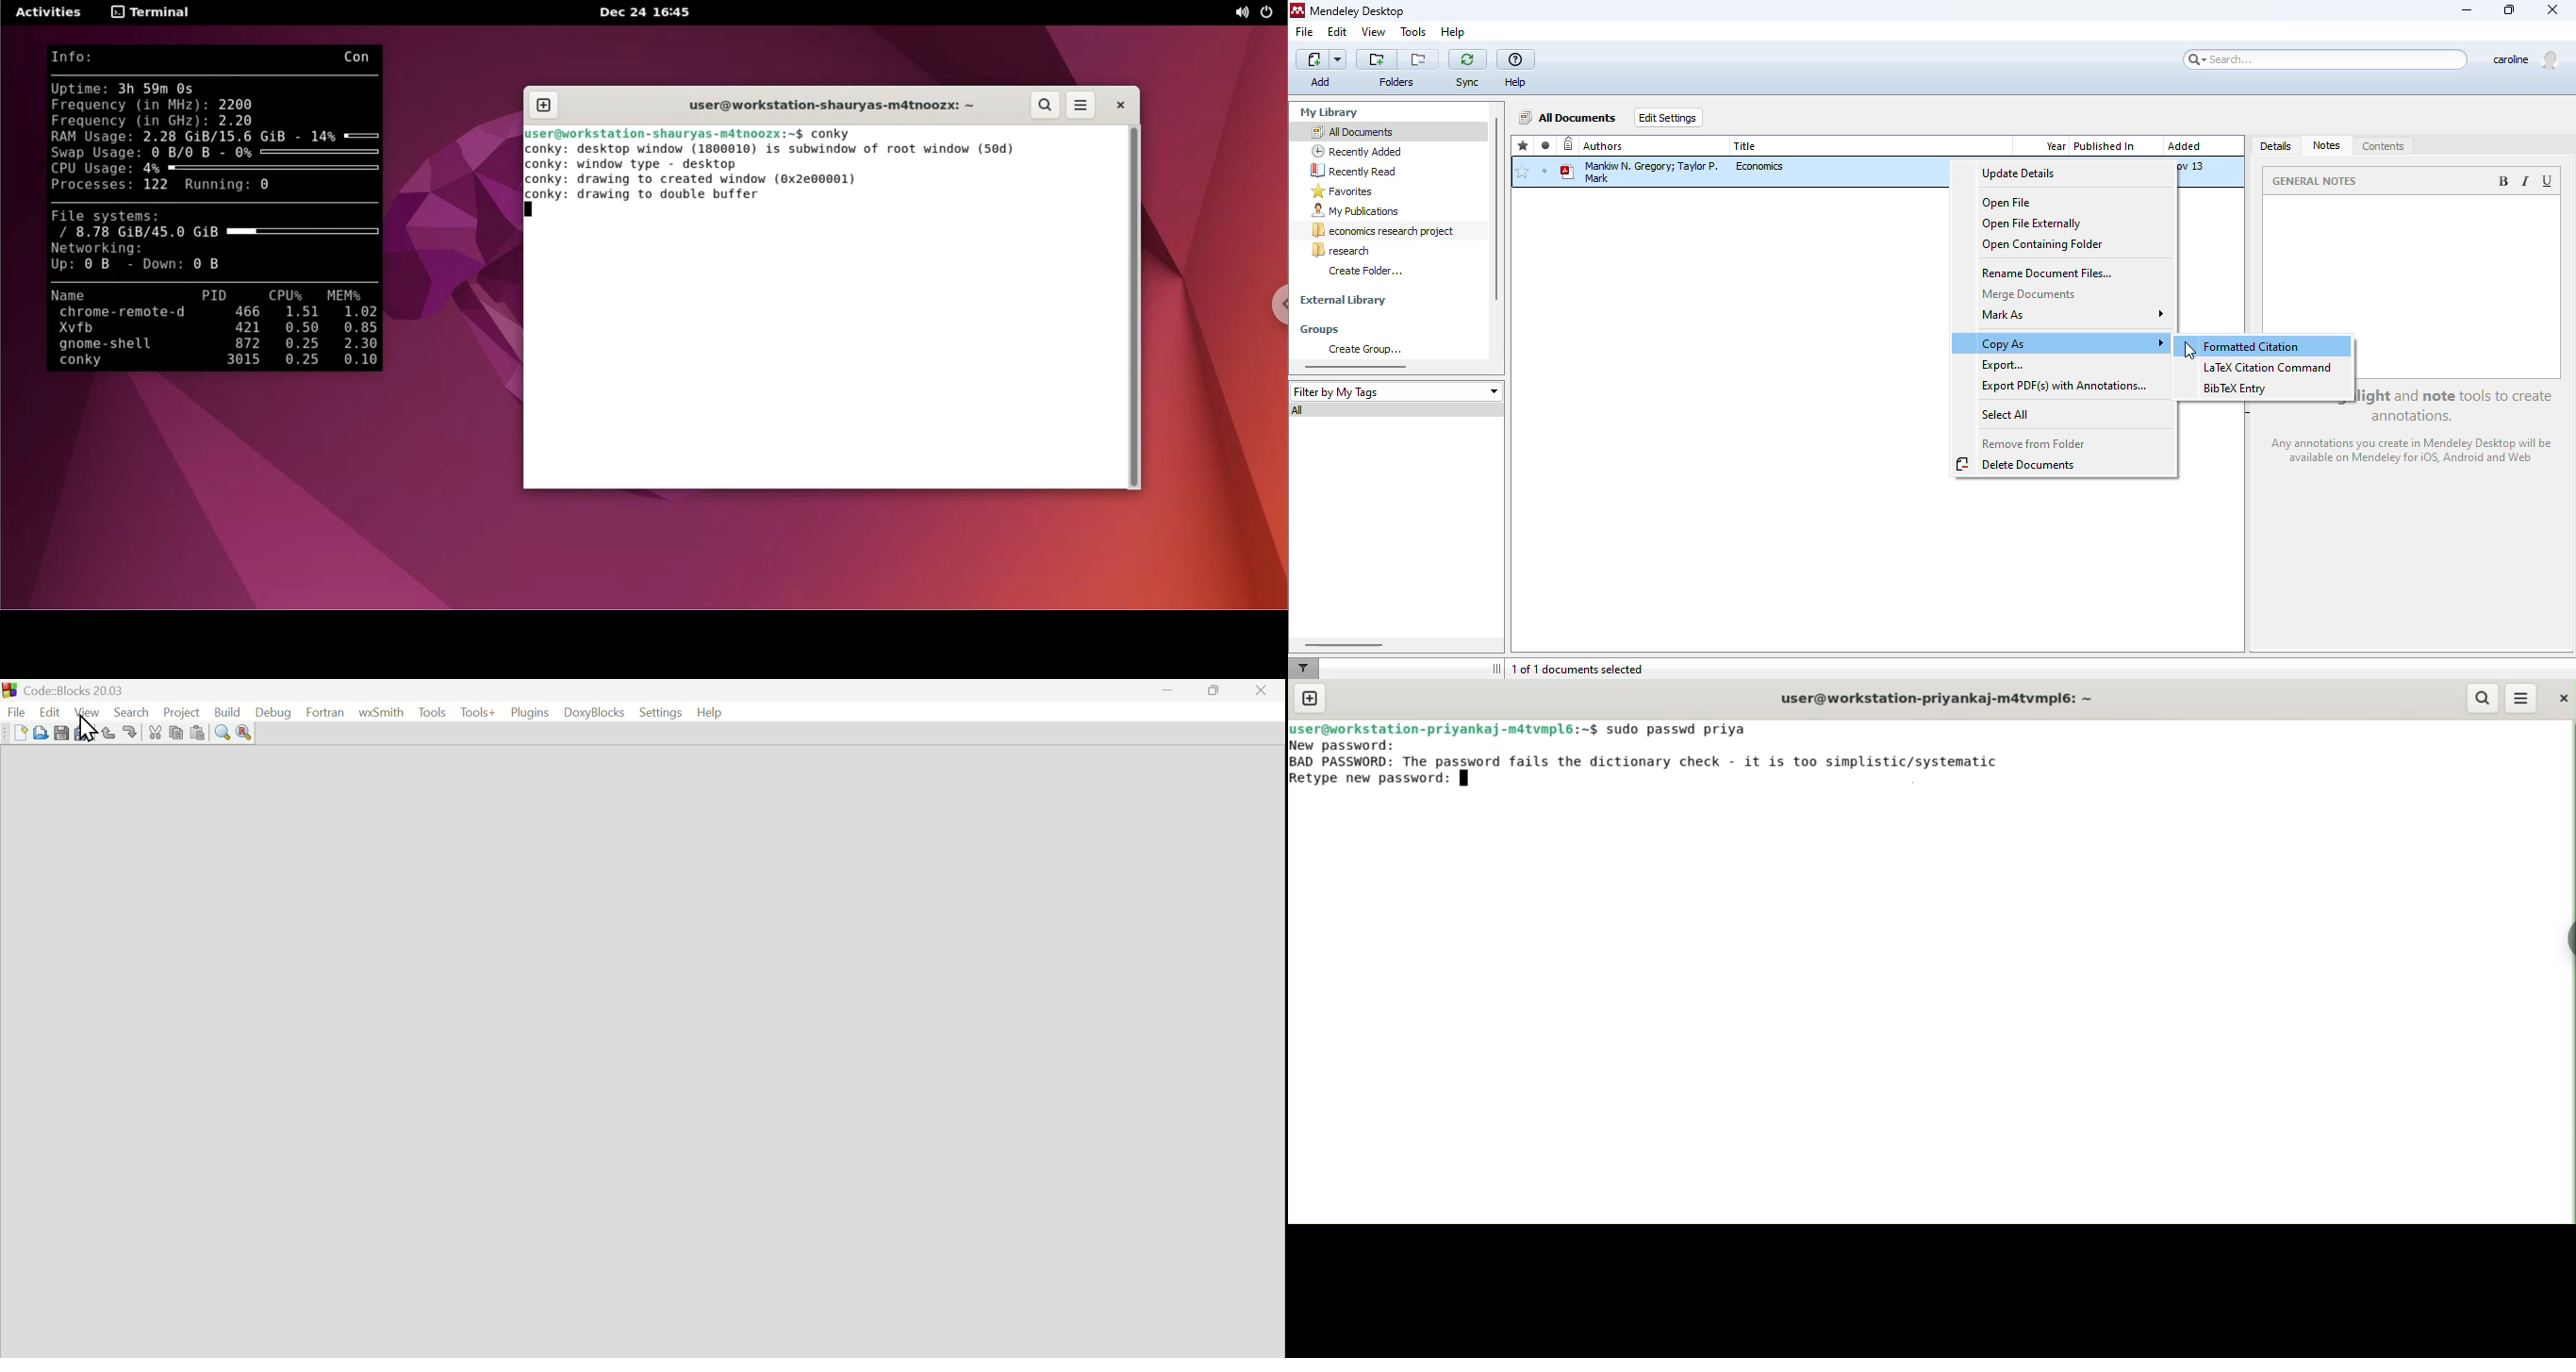  Describe the element at coordinates (2482, 699) in the screenshot. I see `search` at that location.